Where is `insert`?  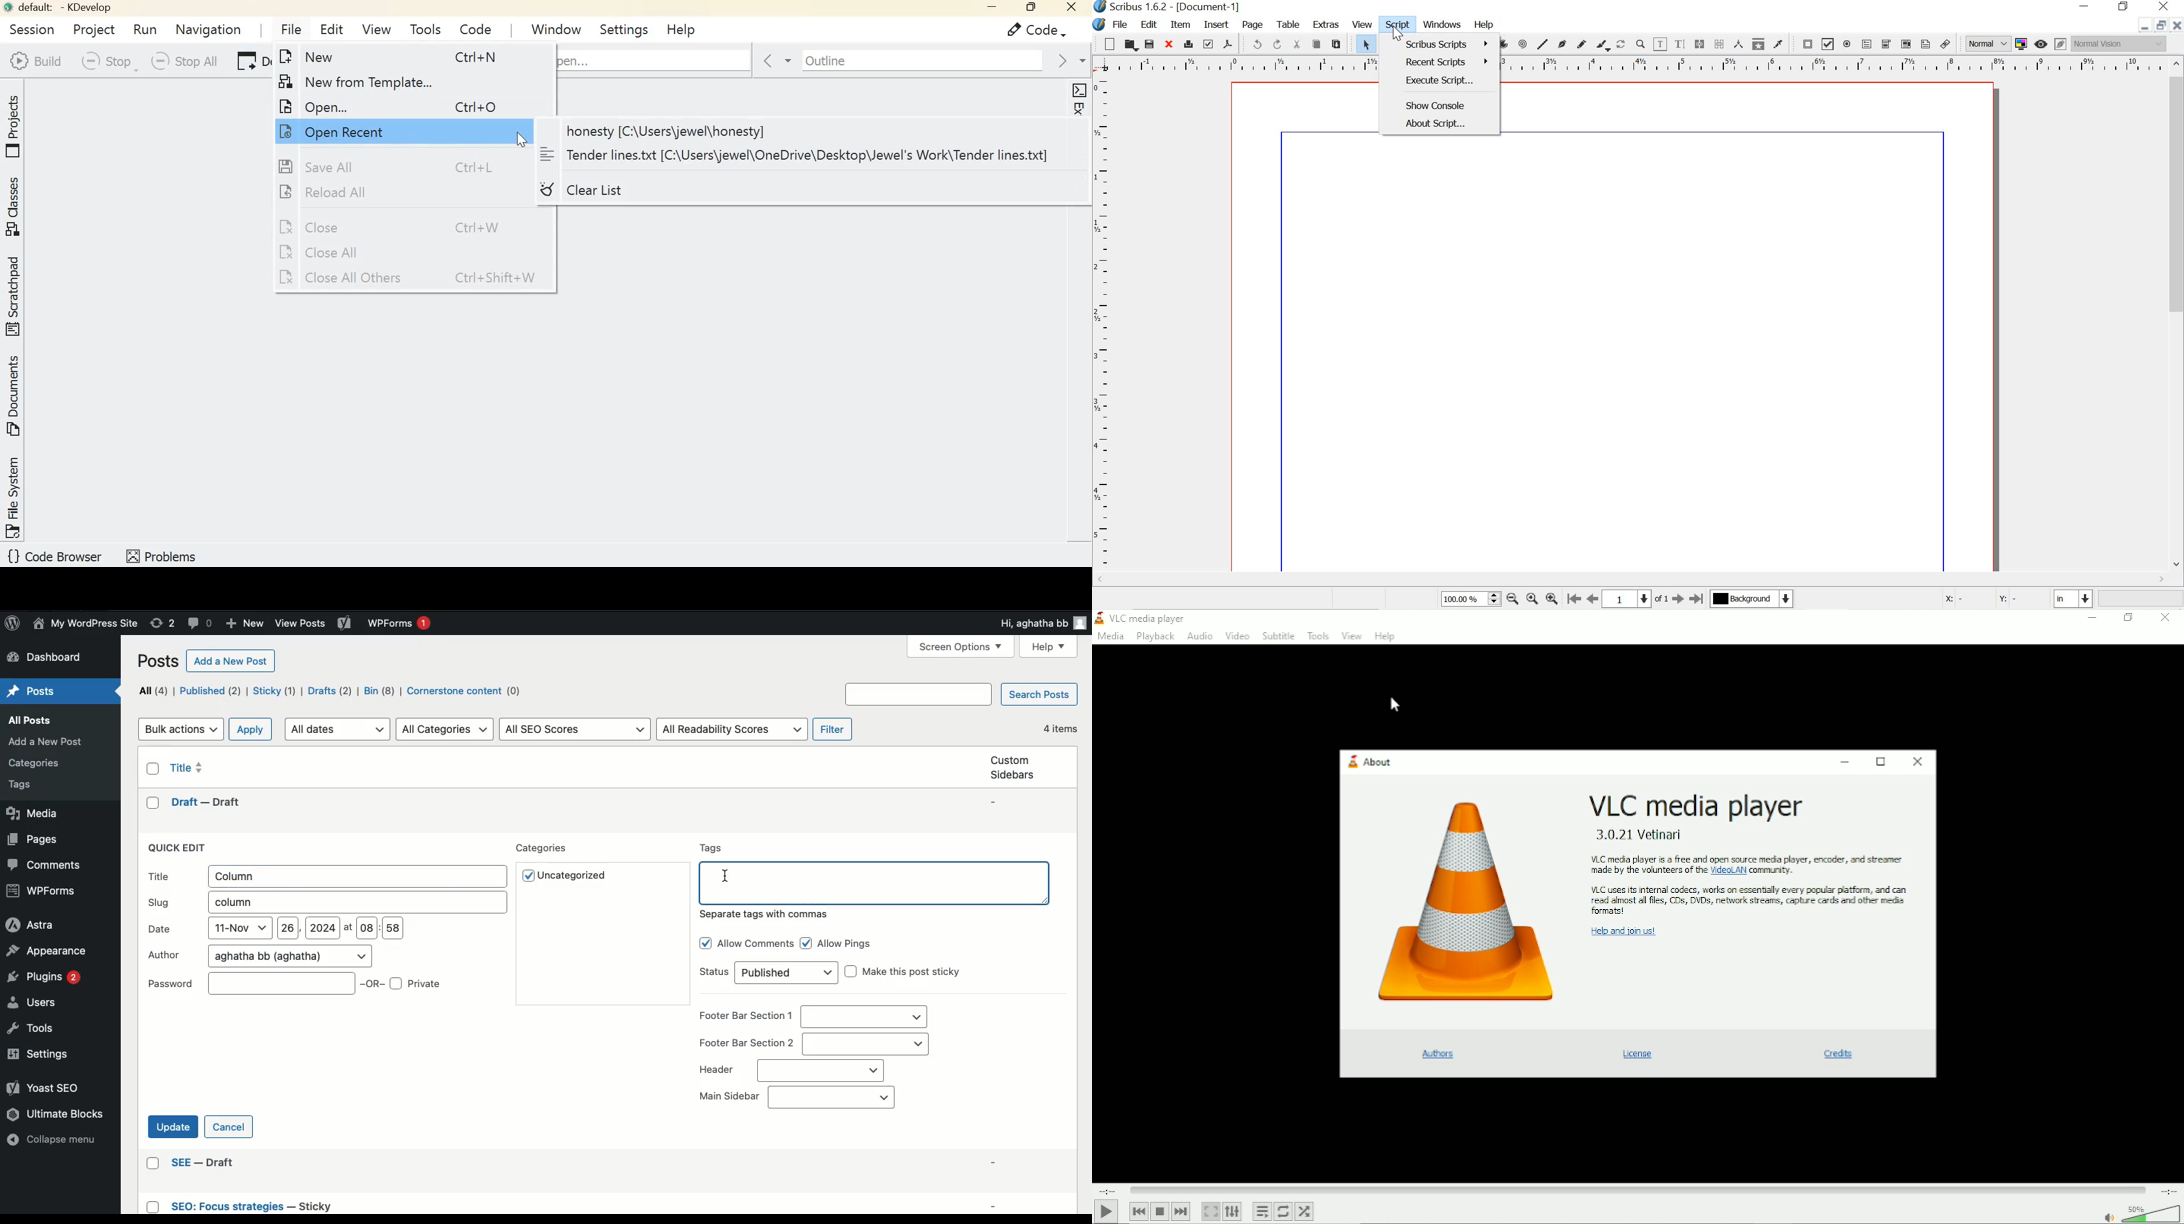 insert is located at coordinates (1215, 25).